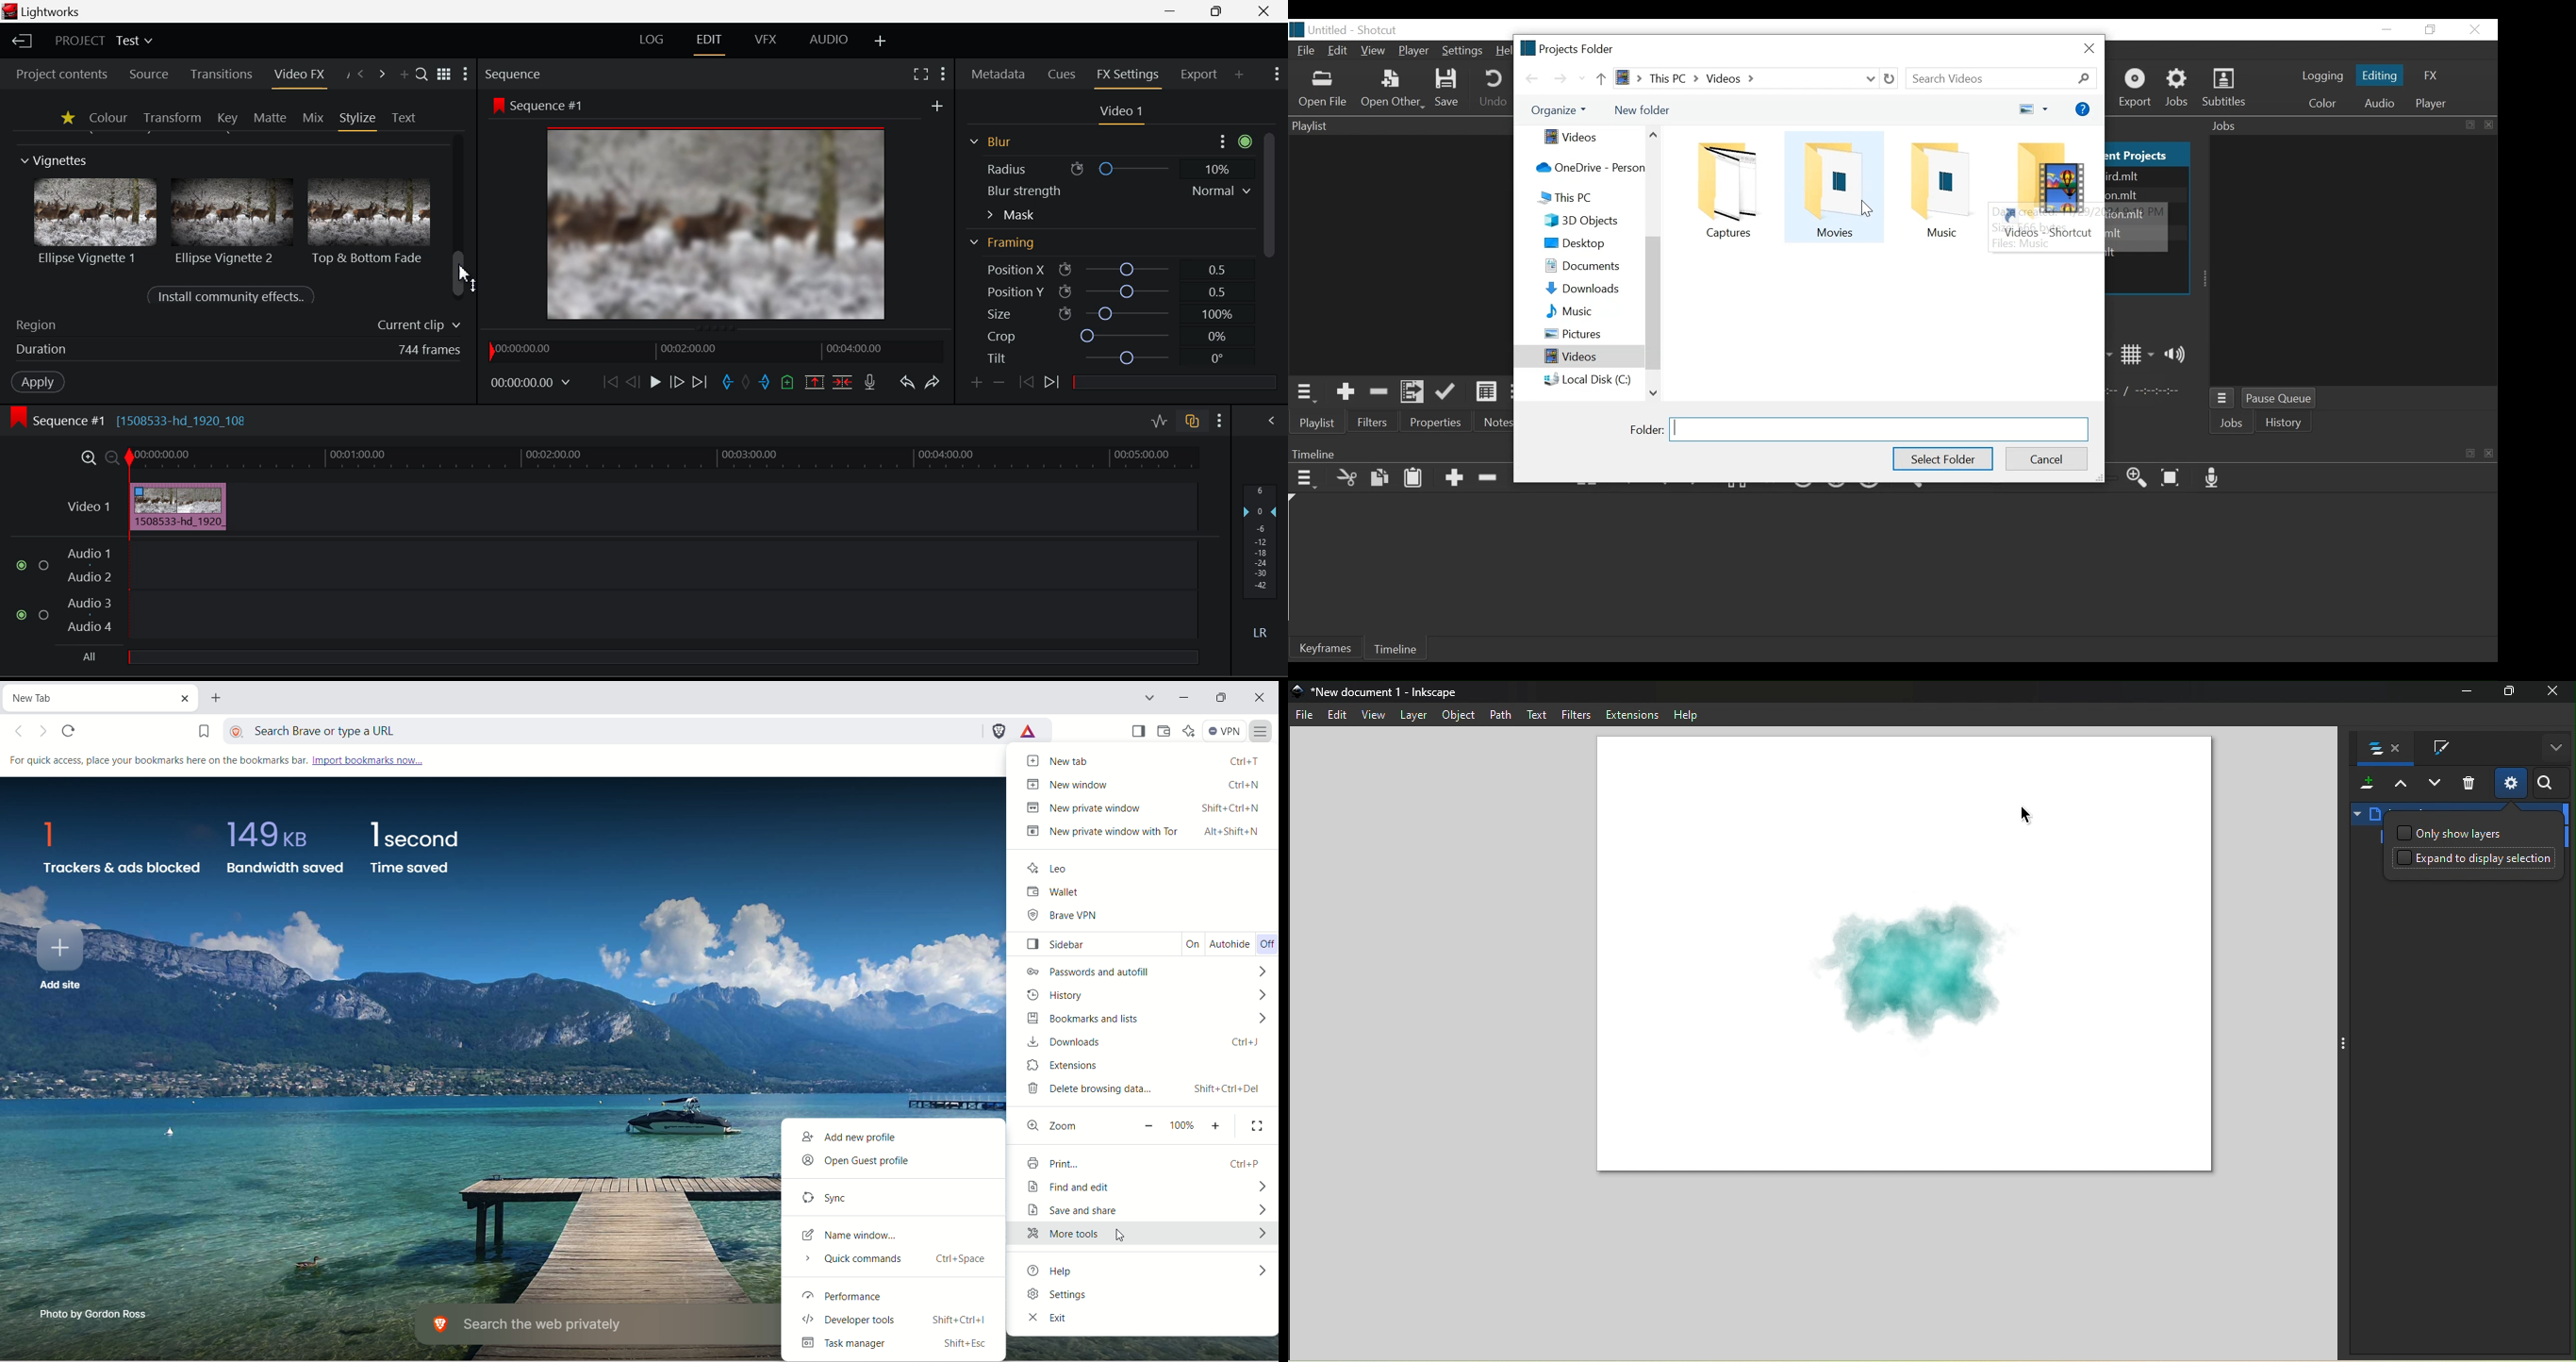  I want to click on Show volume control, so click(2179, 354).